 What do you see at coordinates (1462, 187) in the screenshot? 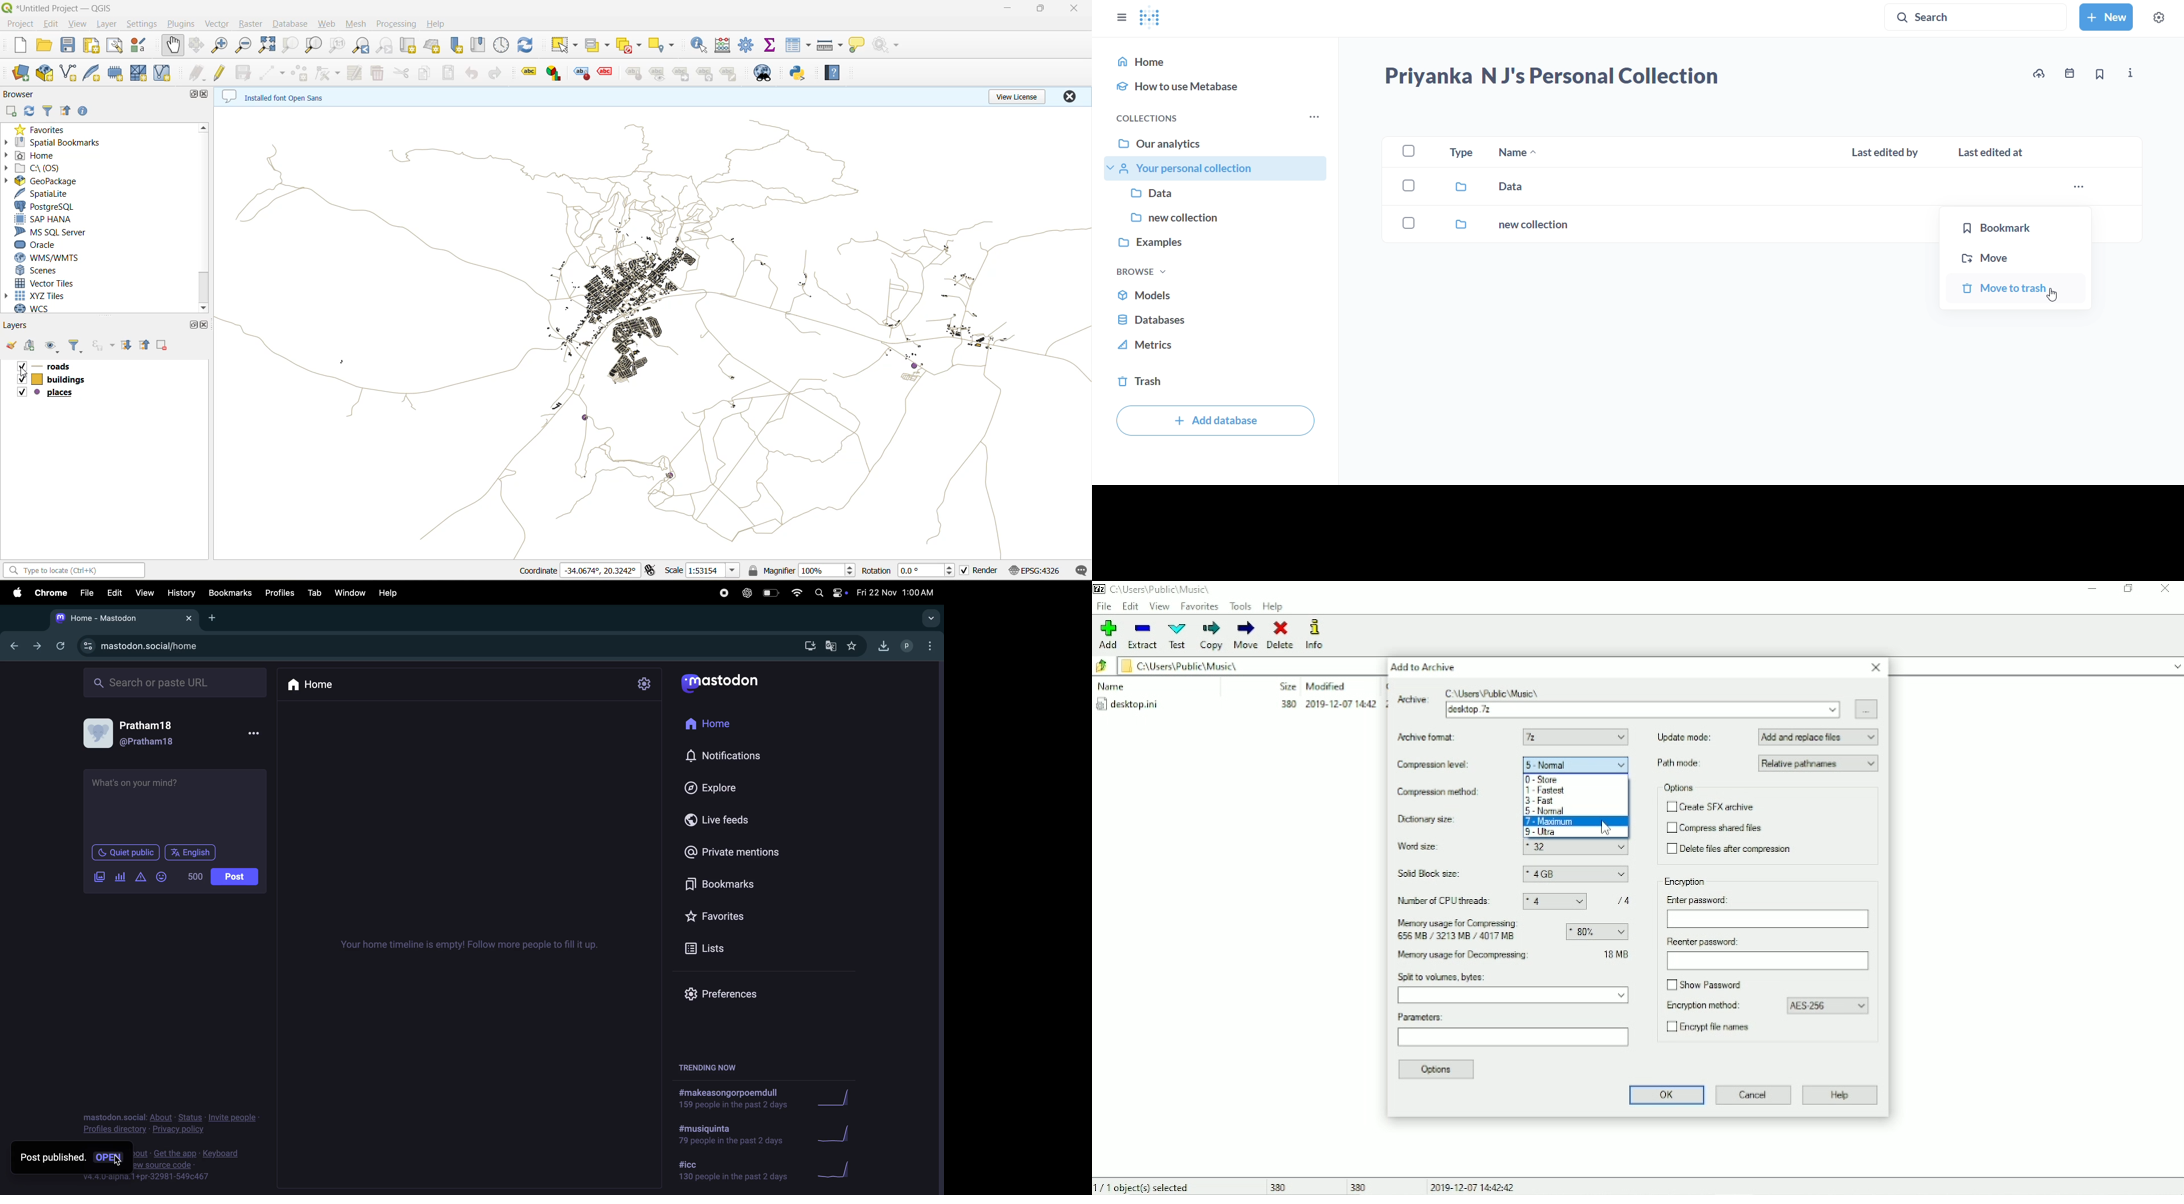
I see `data` at bounding box center [1462, 187].